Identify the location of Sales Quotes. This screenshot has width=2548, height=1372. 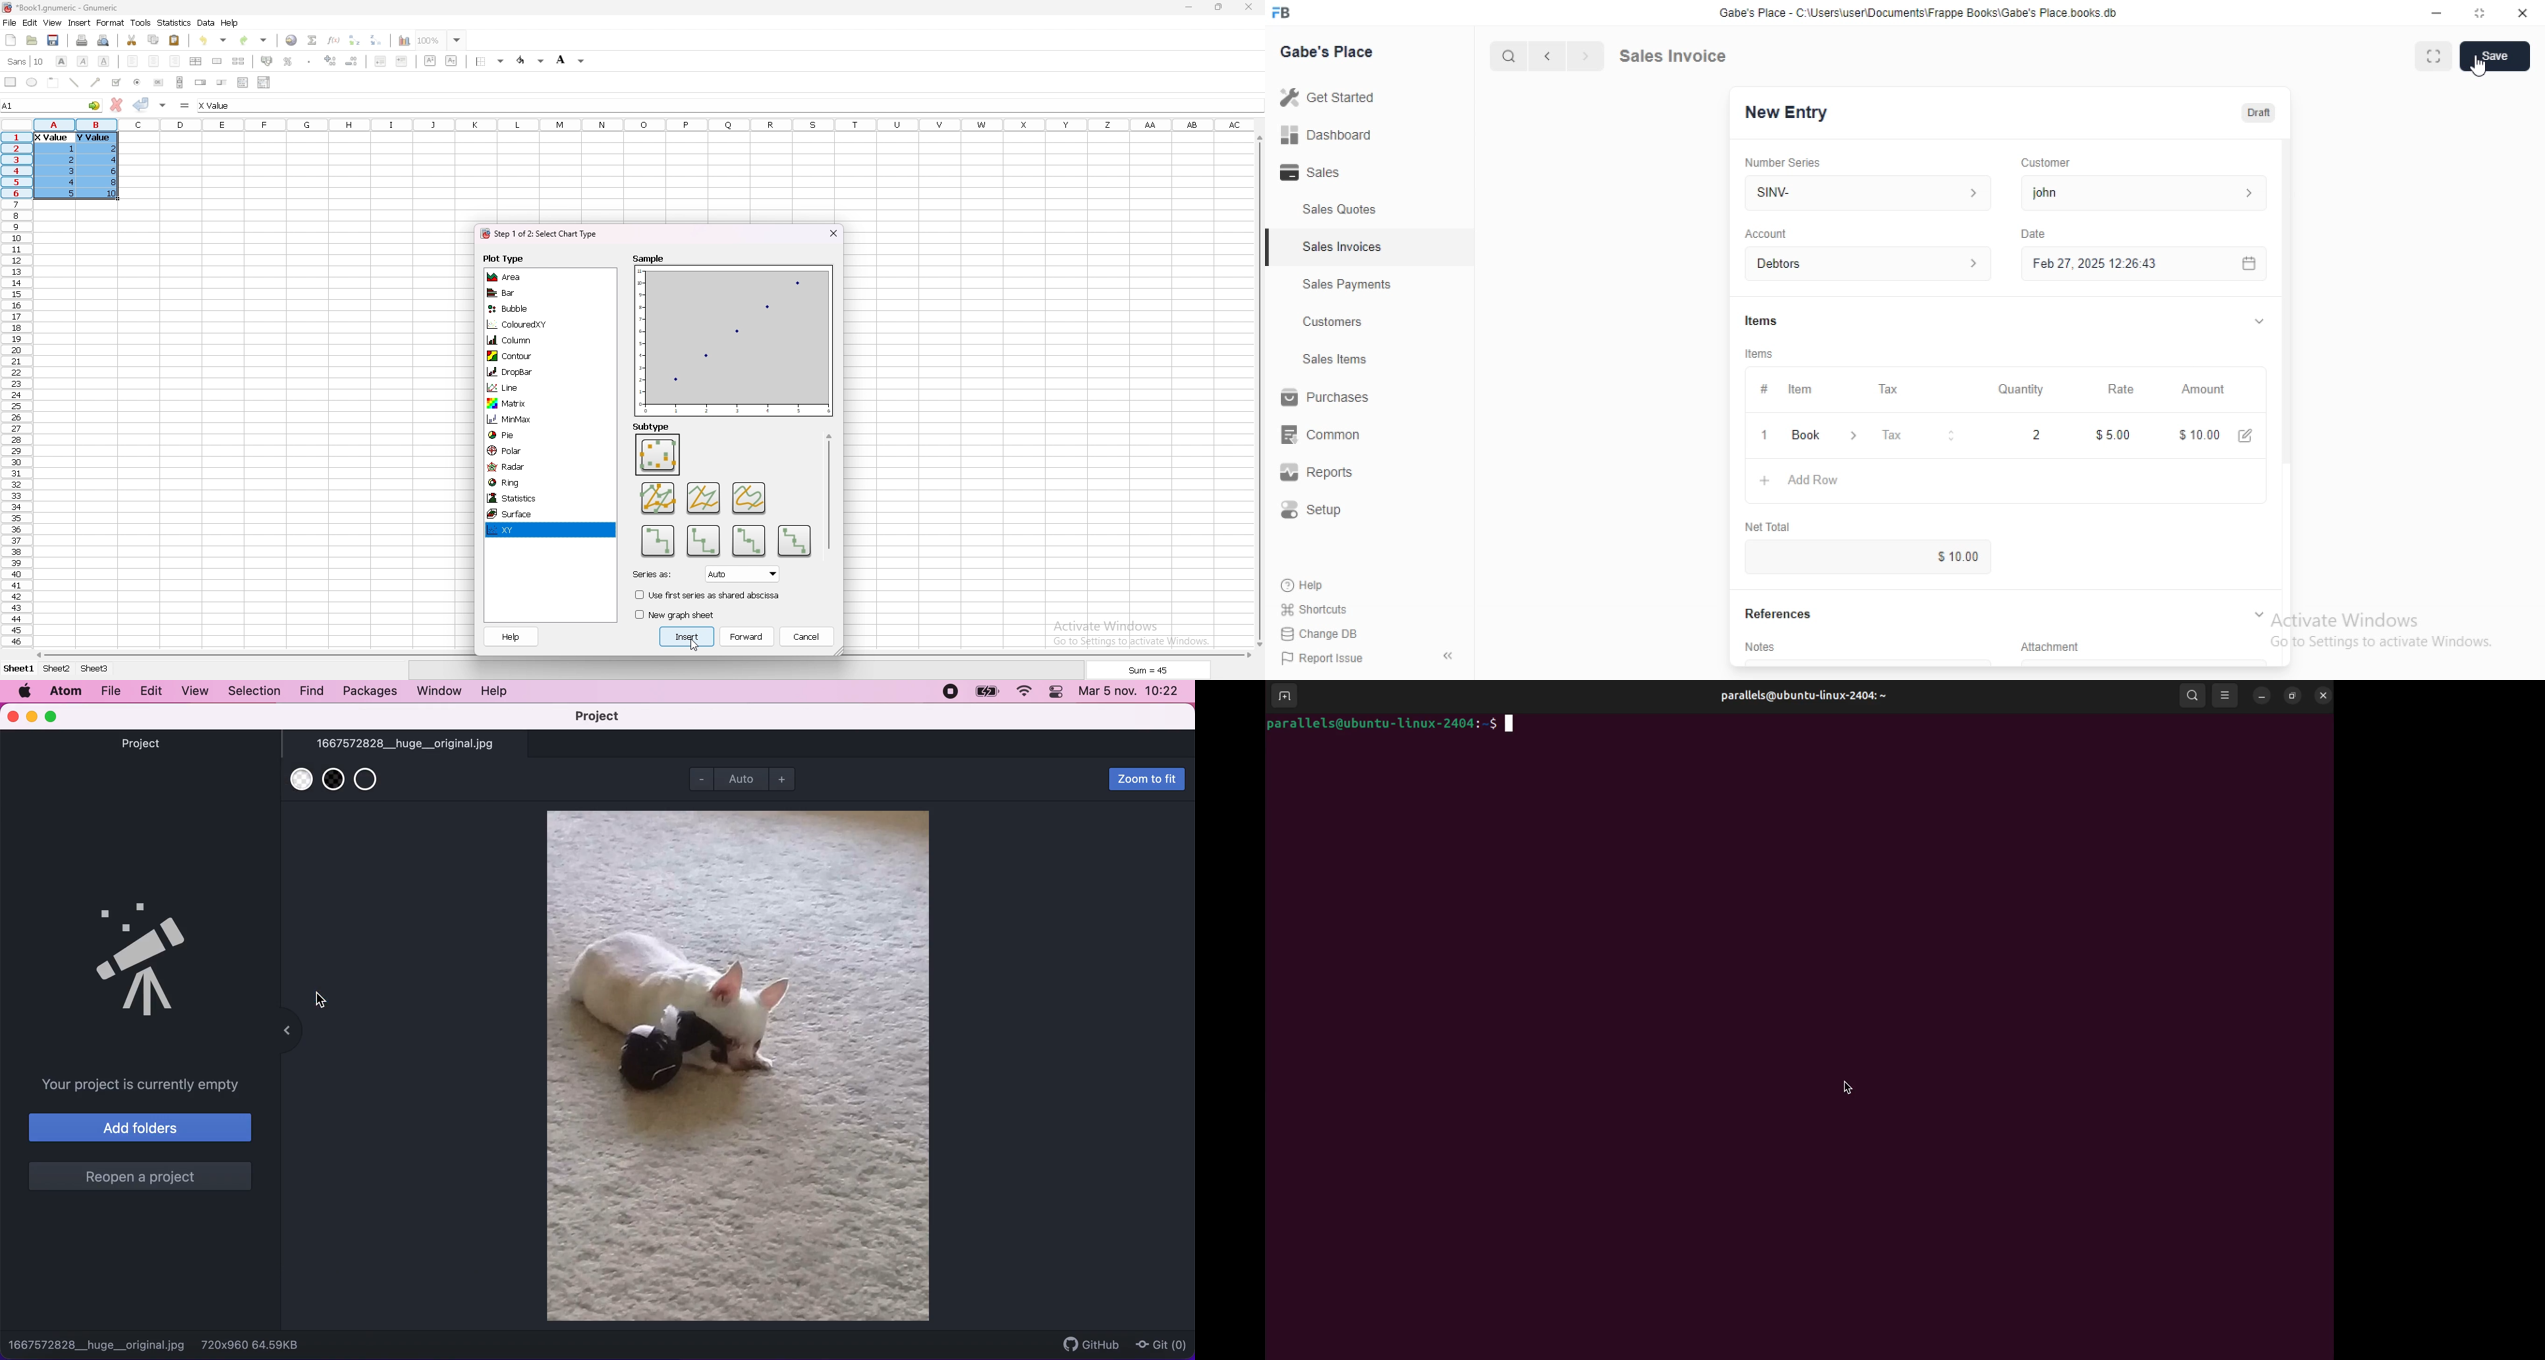
(1339, 212).